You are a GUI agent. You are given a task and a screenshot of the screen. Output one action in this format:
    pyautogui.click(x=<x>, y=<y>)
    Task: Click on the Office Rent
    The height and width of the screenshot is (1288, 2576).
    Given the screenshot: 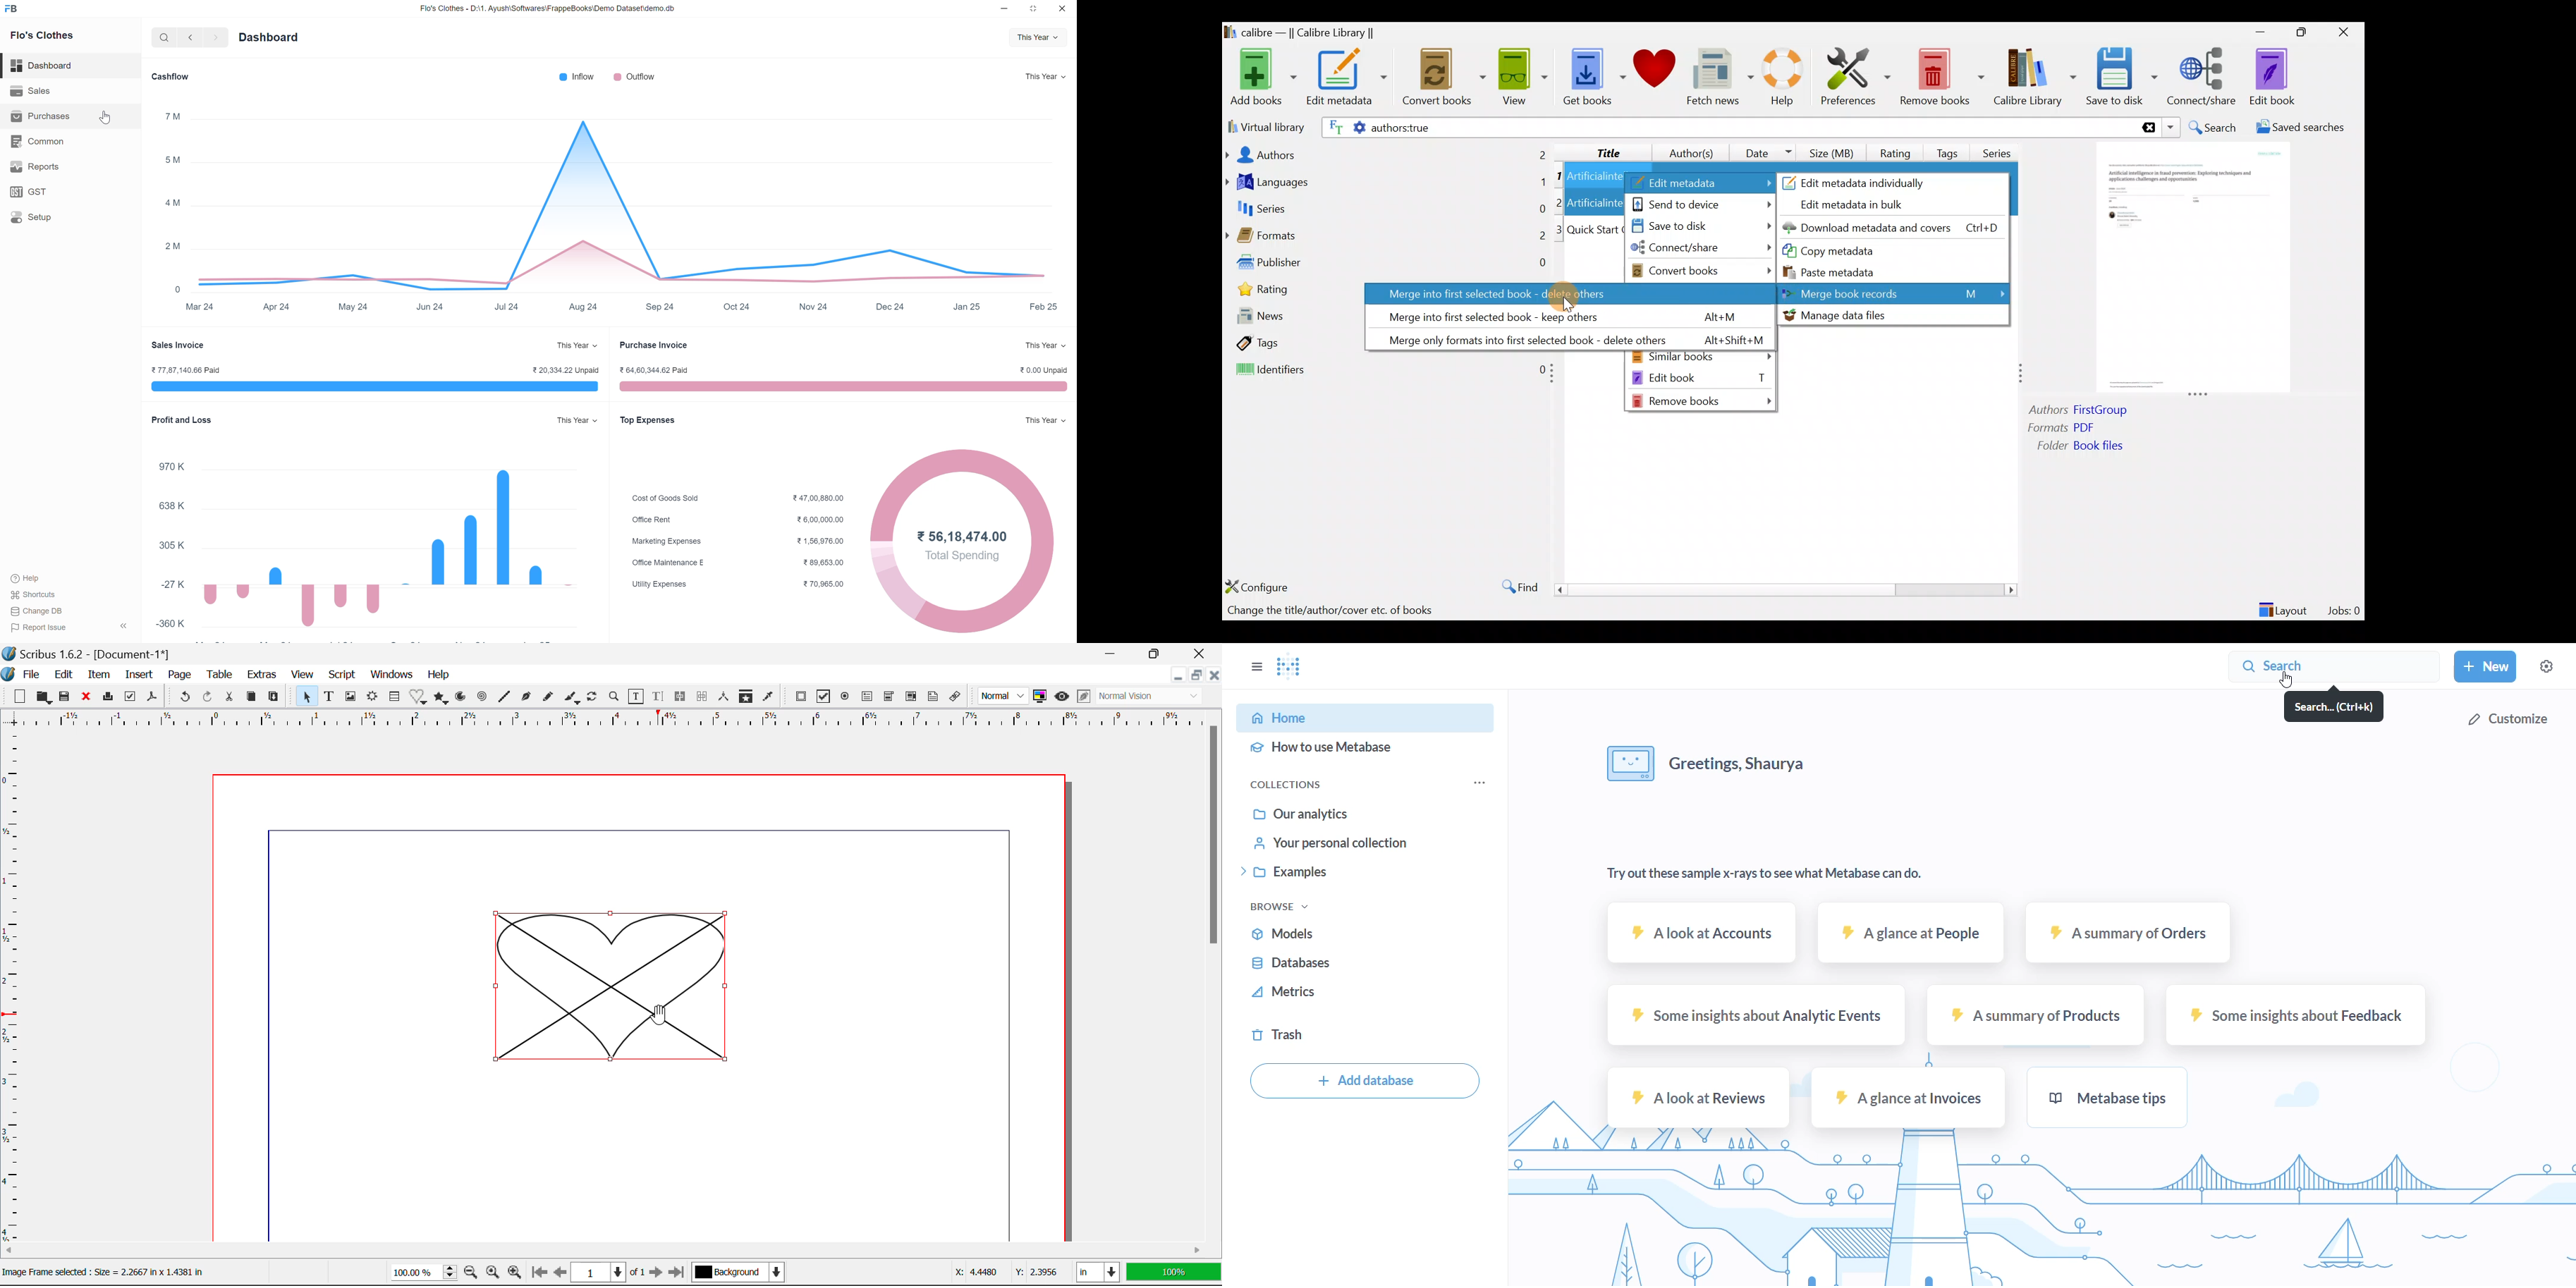 What is the action you would take?
    pyautogui.click(x=652, y=519)
    